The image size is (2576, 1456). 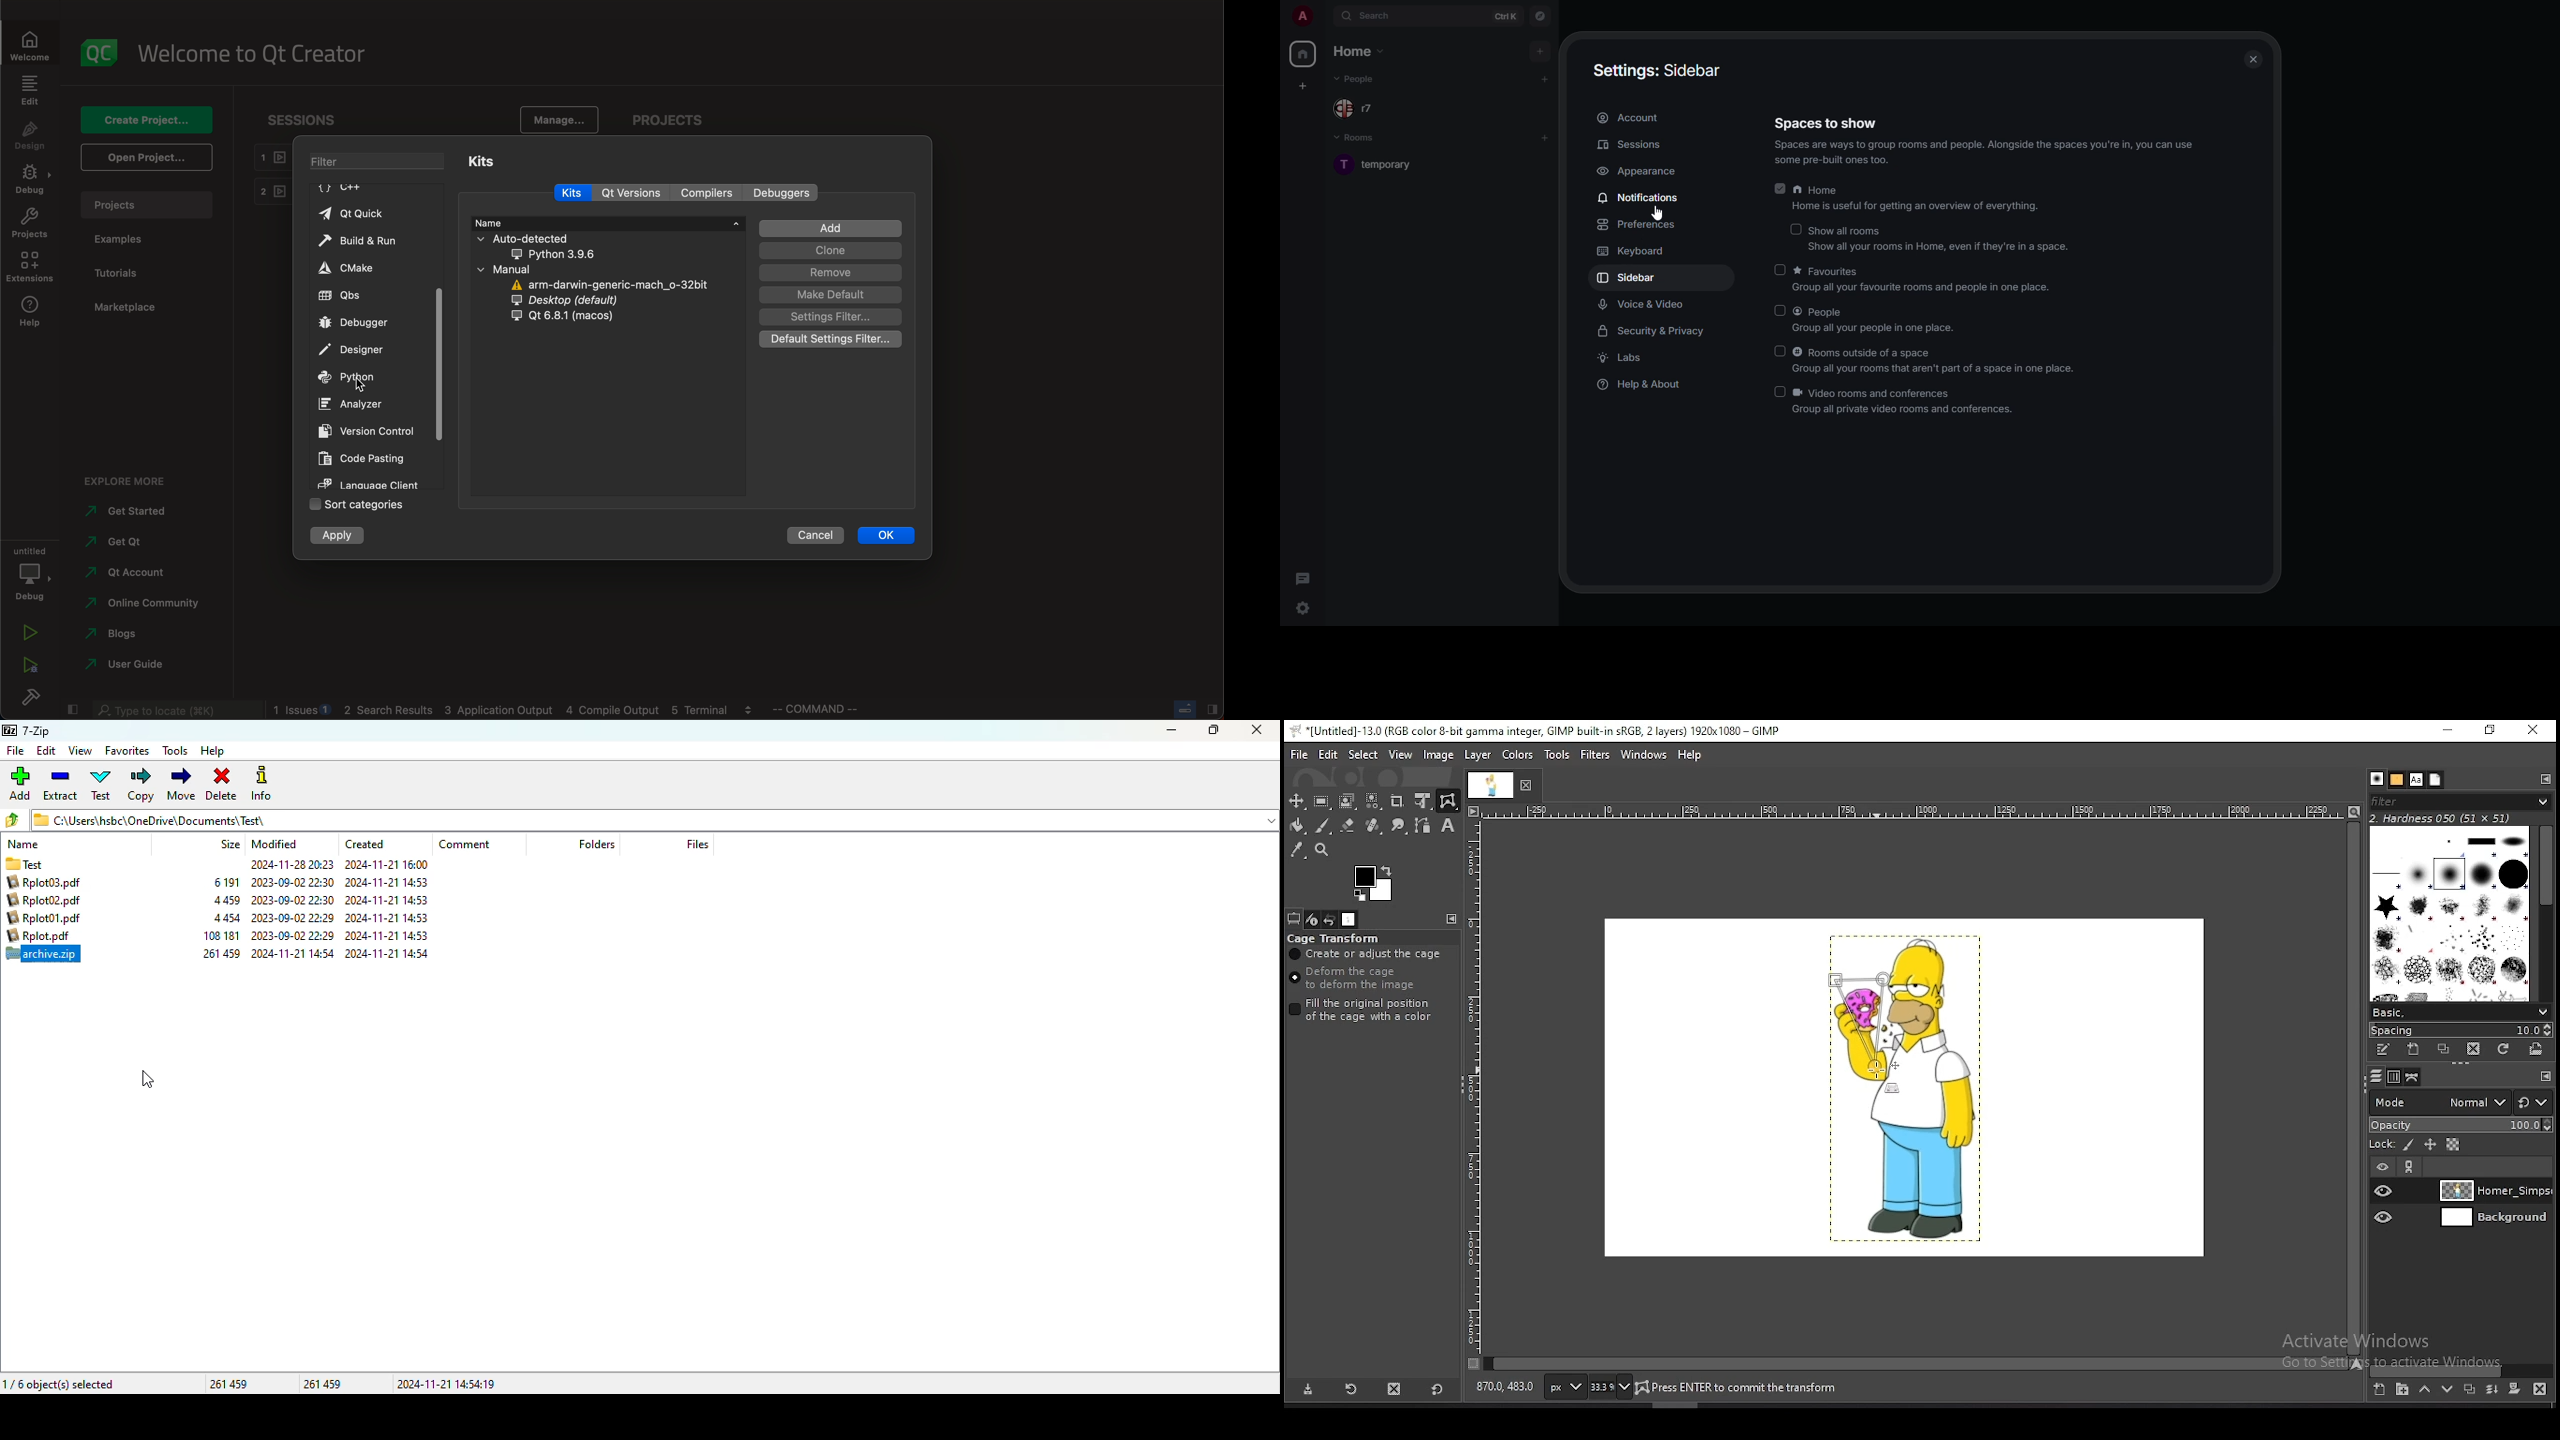 What do you see at coordinates (1877, 321) in the screenshot?
I see `people` at bounding box center [1877, 321].